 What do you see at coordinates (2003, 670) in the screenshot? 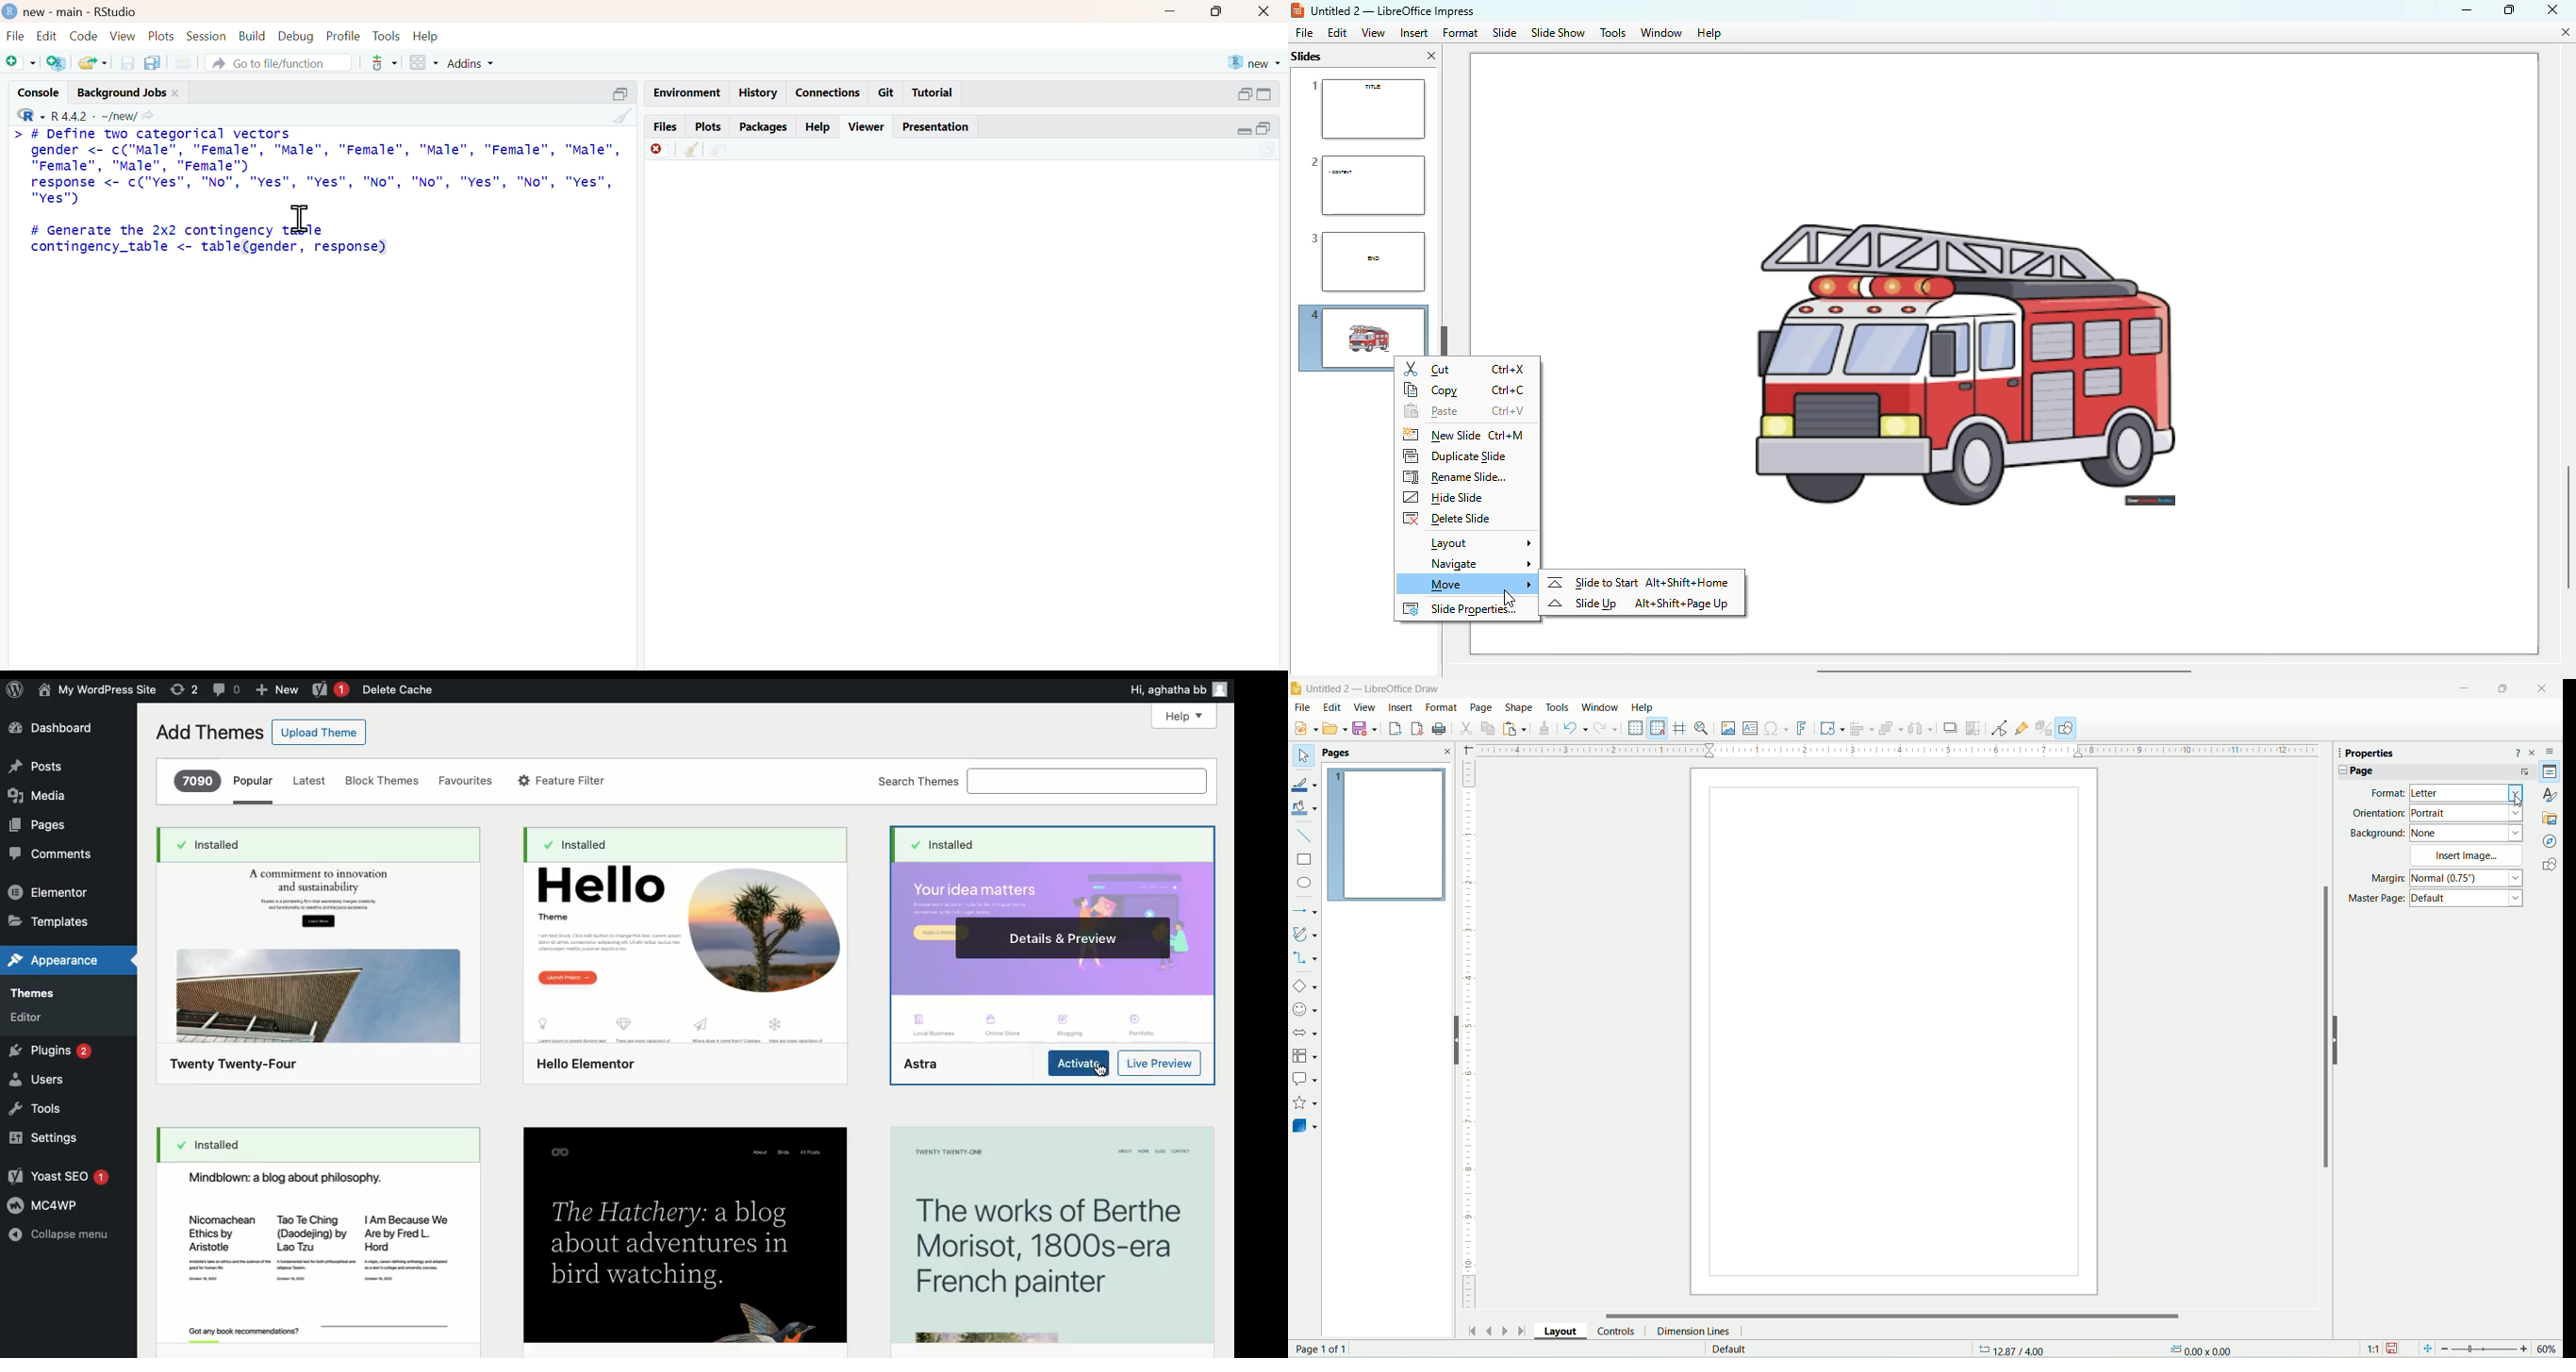
I see `horizontal scroll bar` at bounding box center [2003, 670].